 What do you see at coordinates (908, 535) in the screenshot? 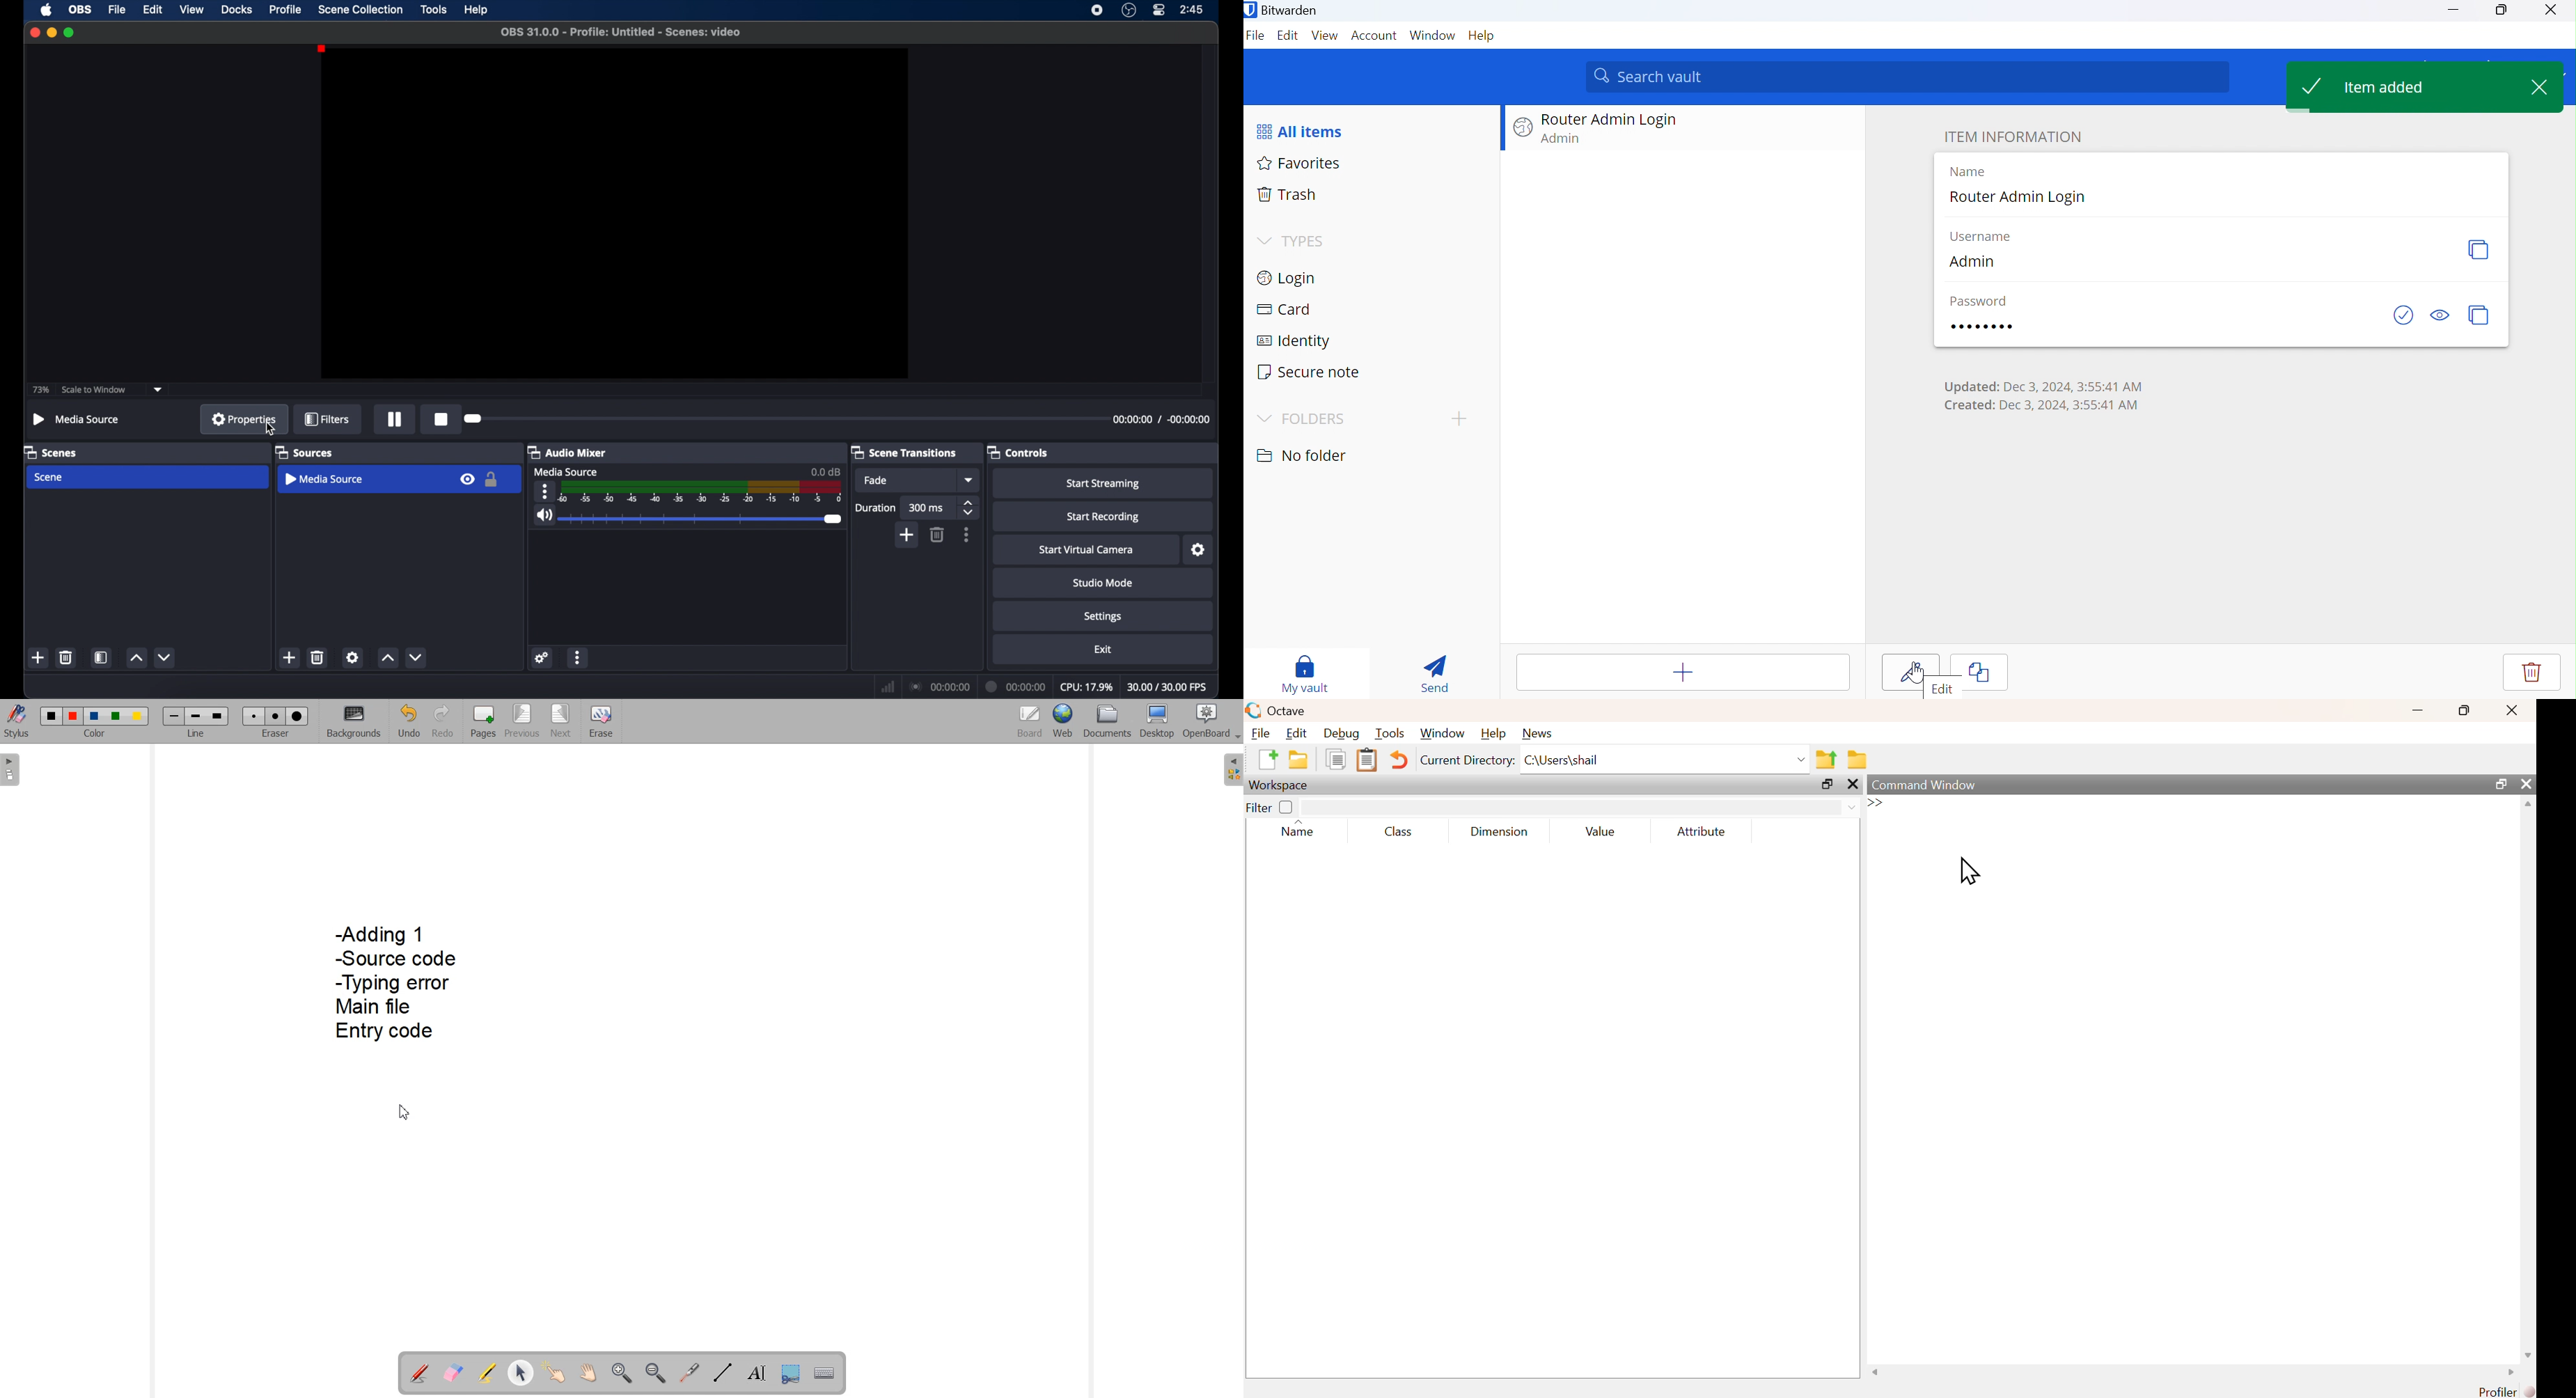
I see `add` at bounding box center [908, 535].